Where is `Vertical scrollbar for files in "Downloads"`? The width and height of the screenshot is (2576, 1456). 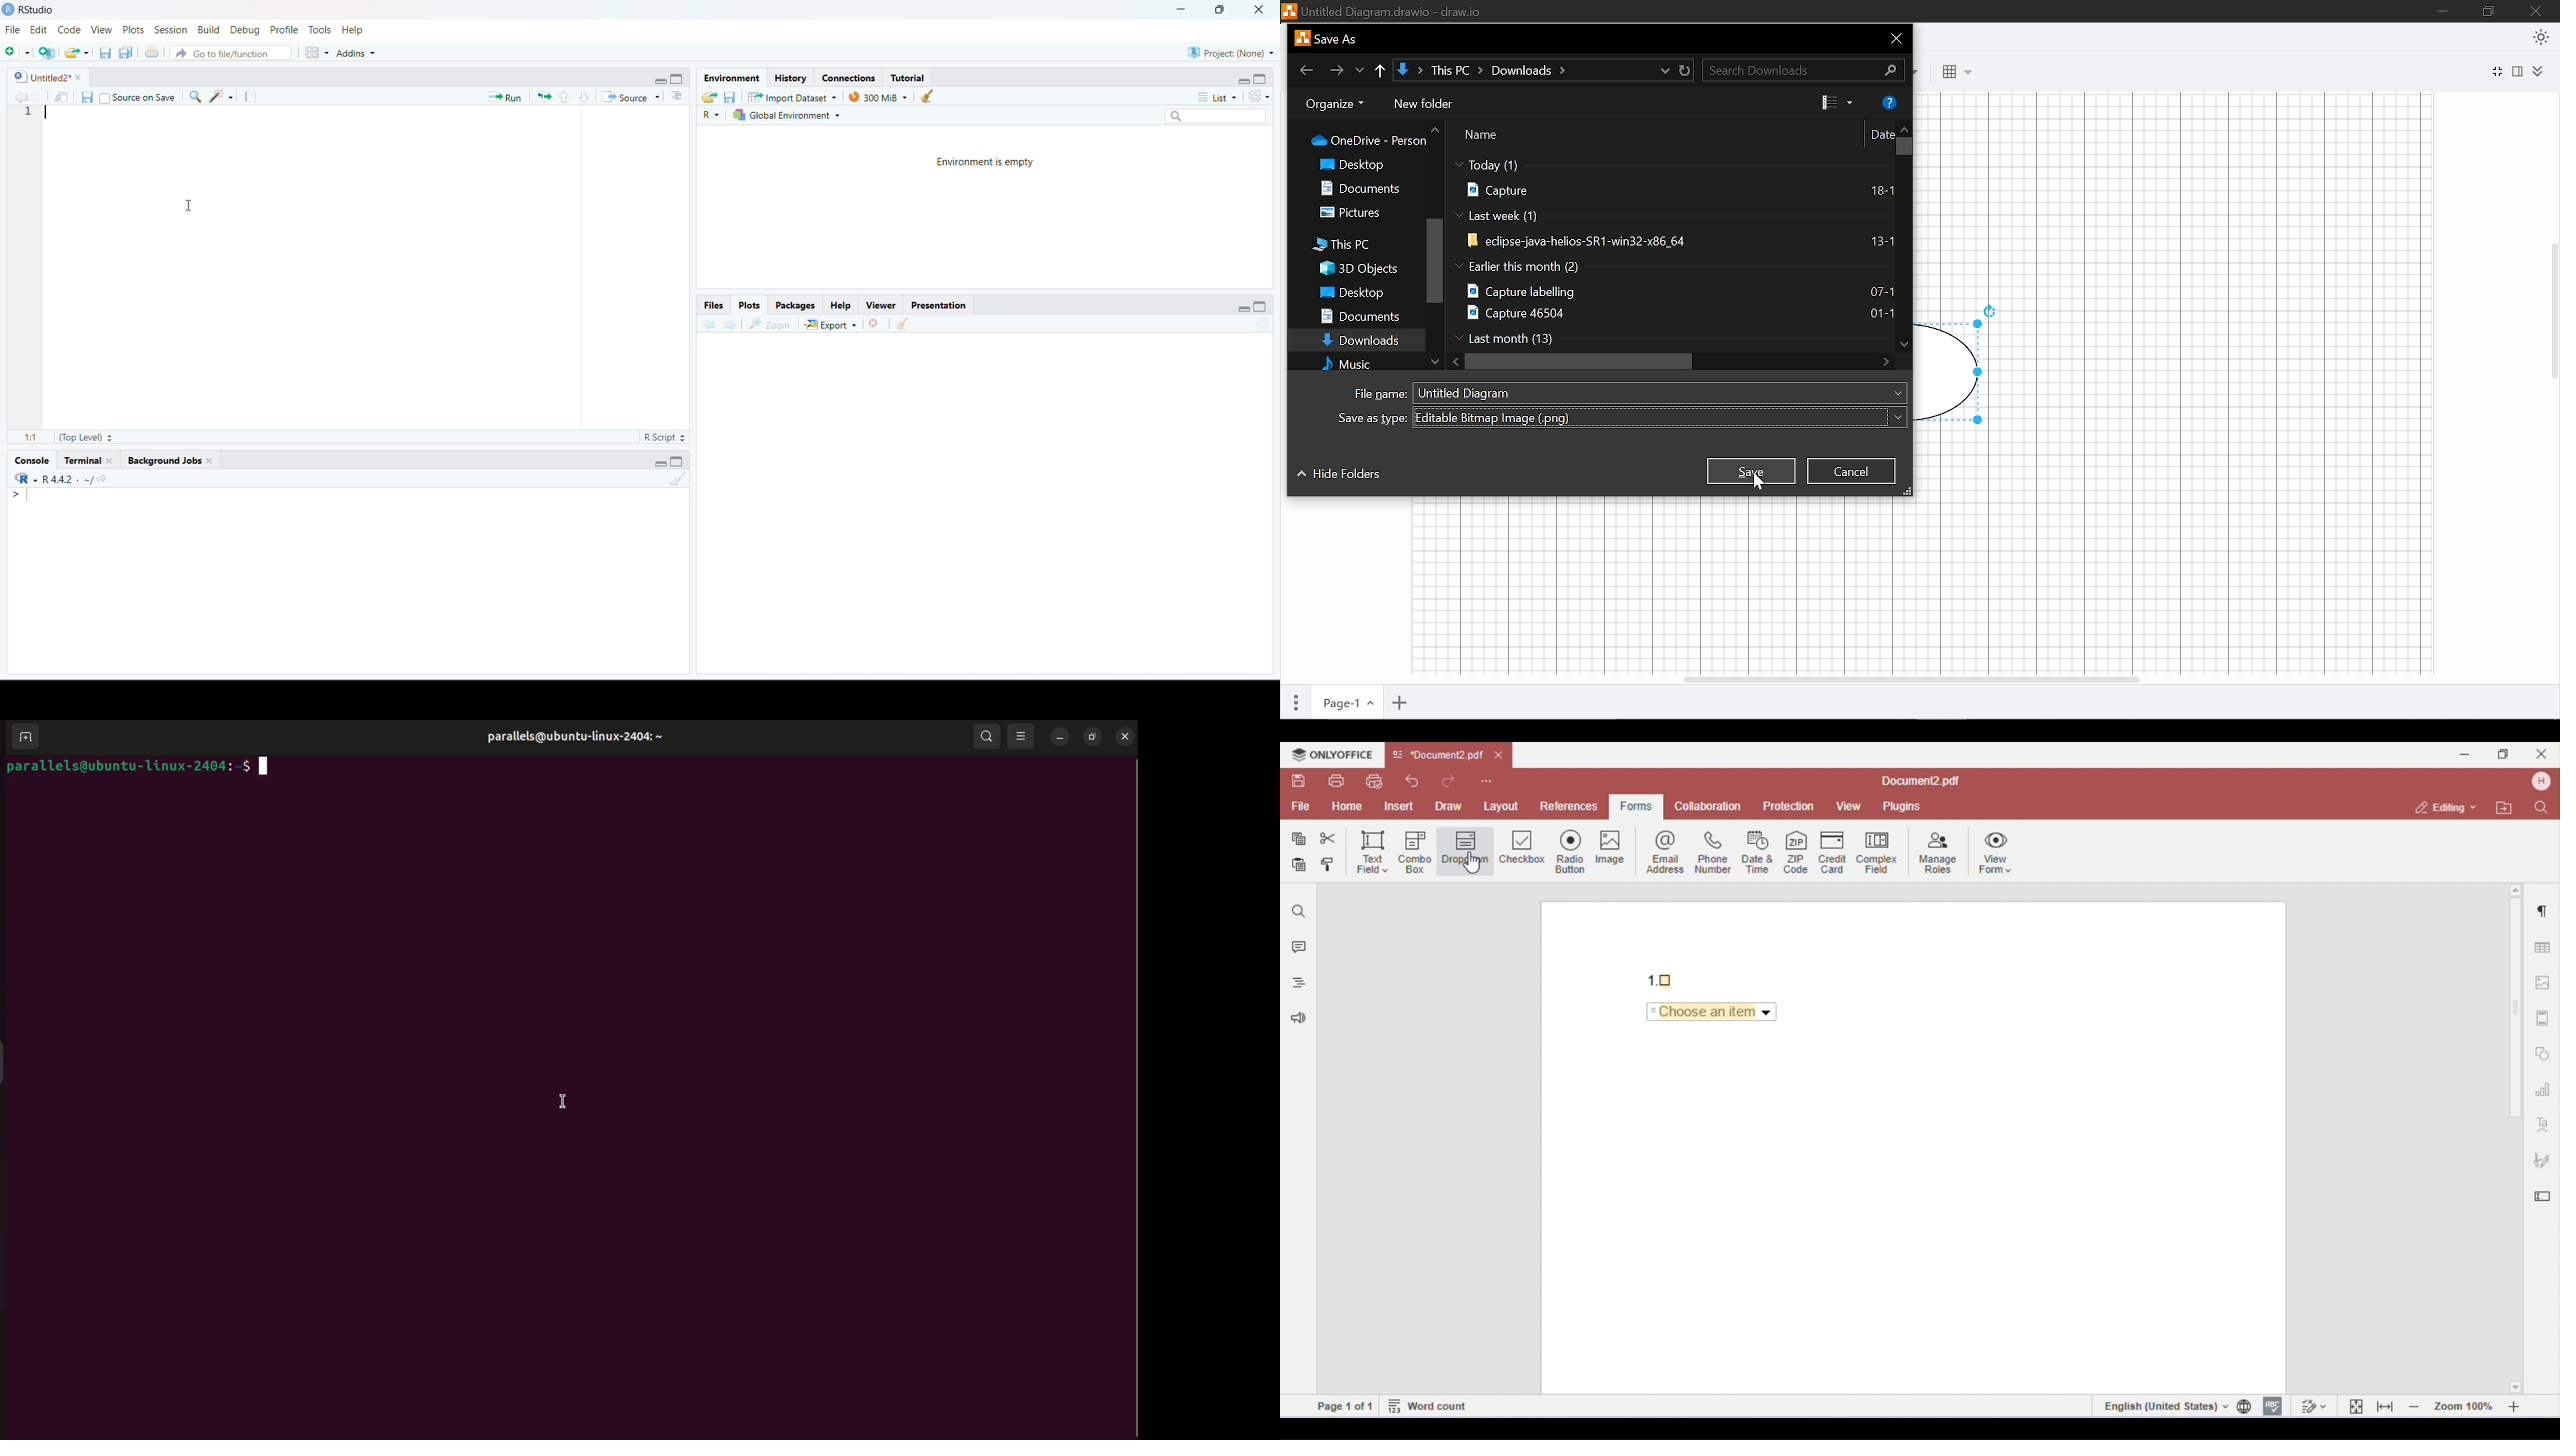 Vertical scrollbar for files in "Downloads" is located at coordinates (1905, 152).